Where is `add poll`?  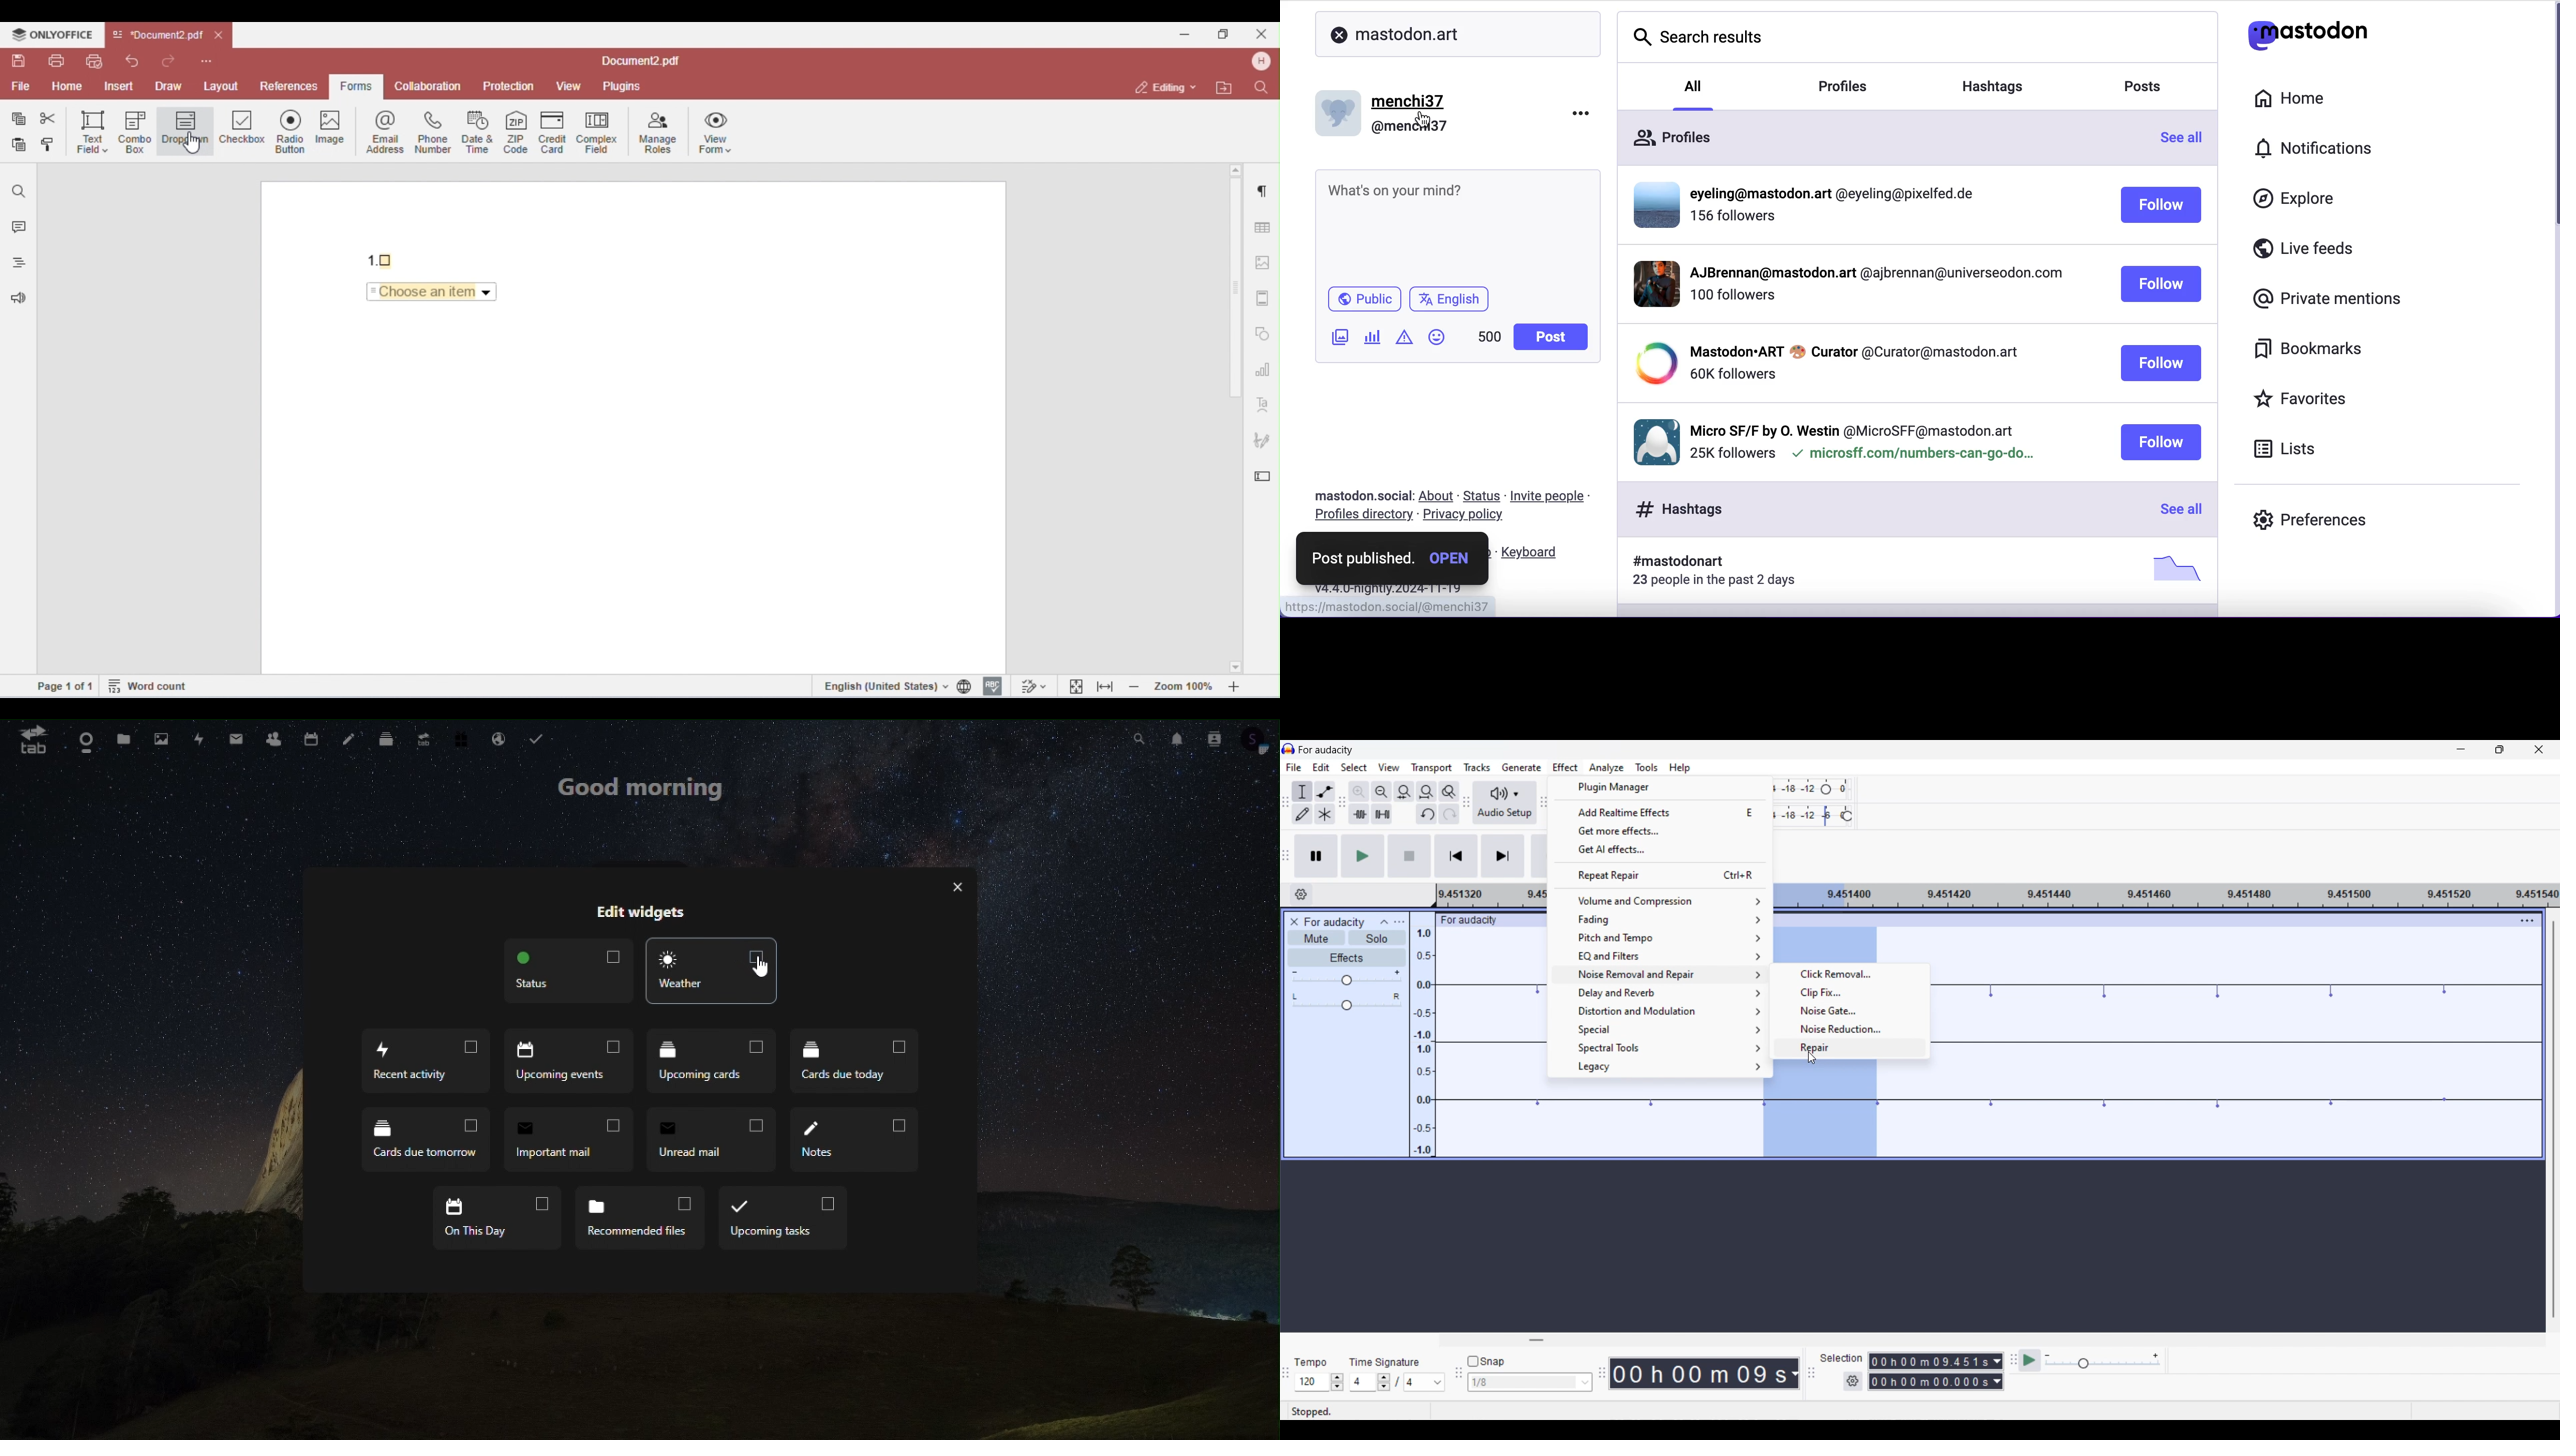 add poll is located at coordinates (1373, 339).